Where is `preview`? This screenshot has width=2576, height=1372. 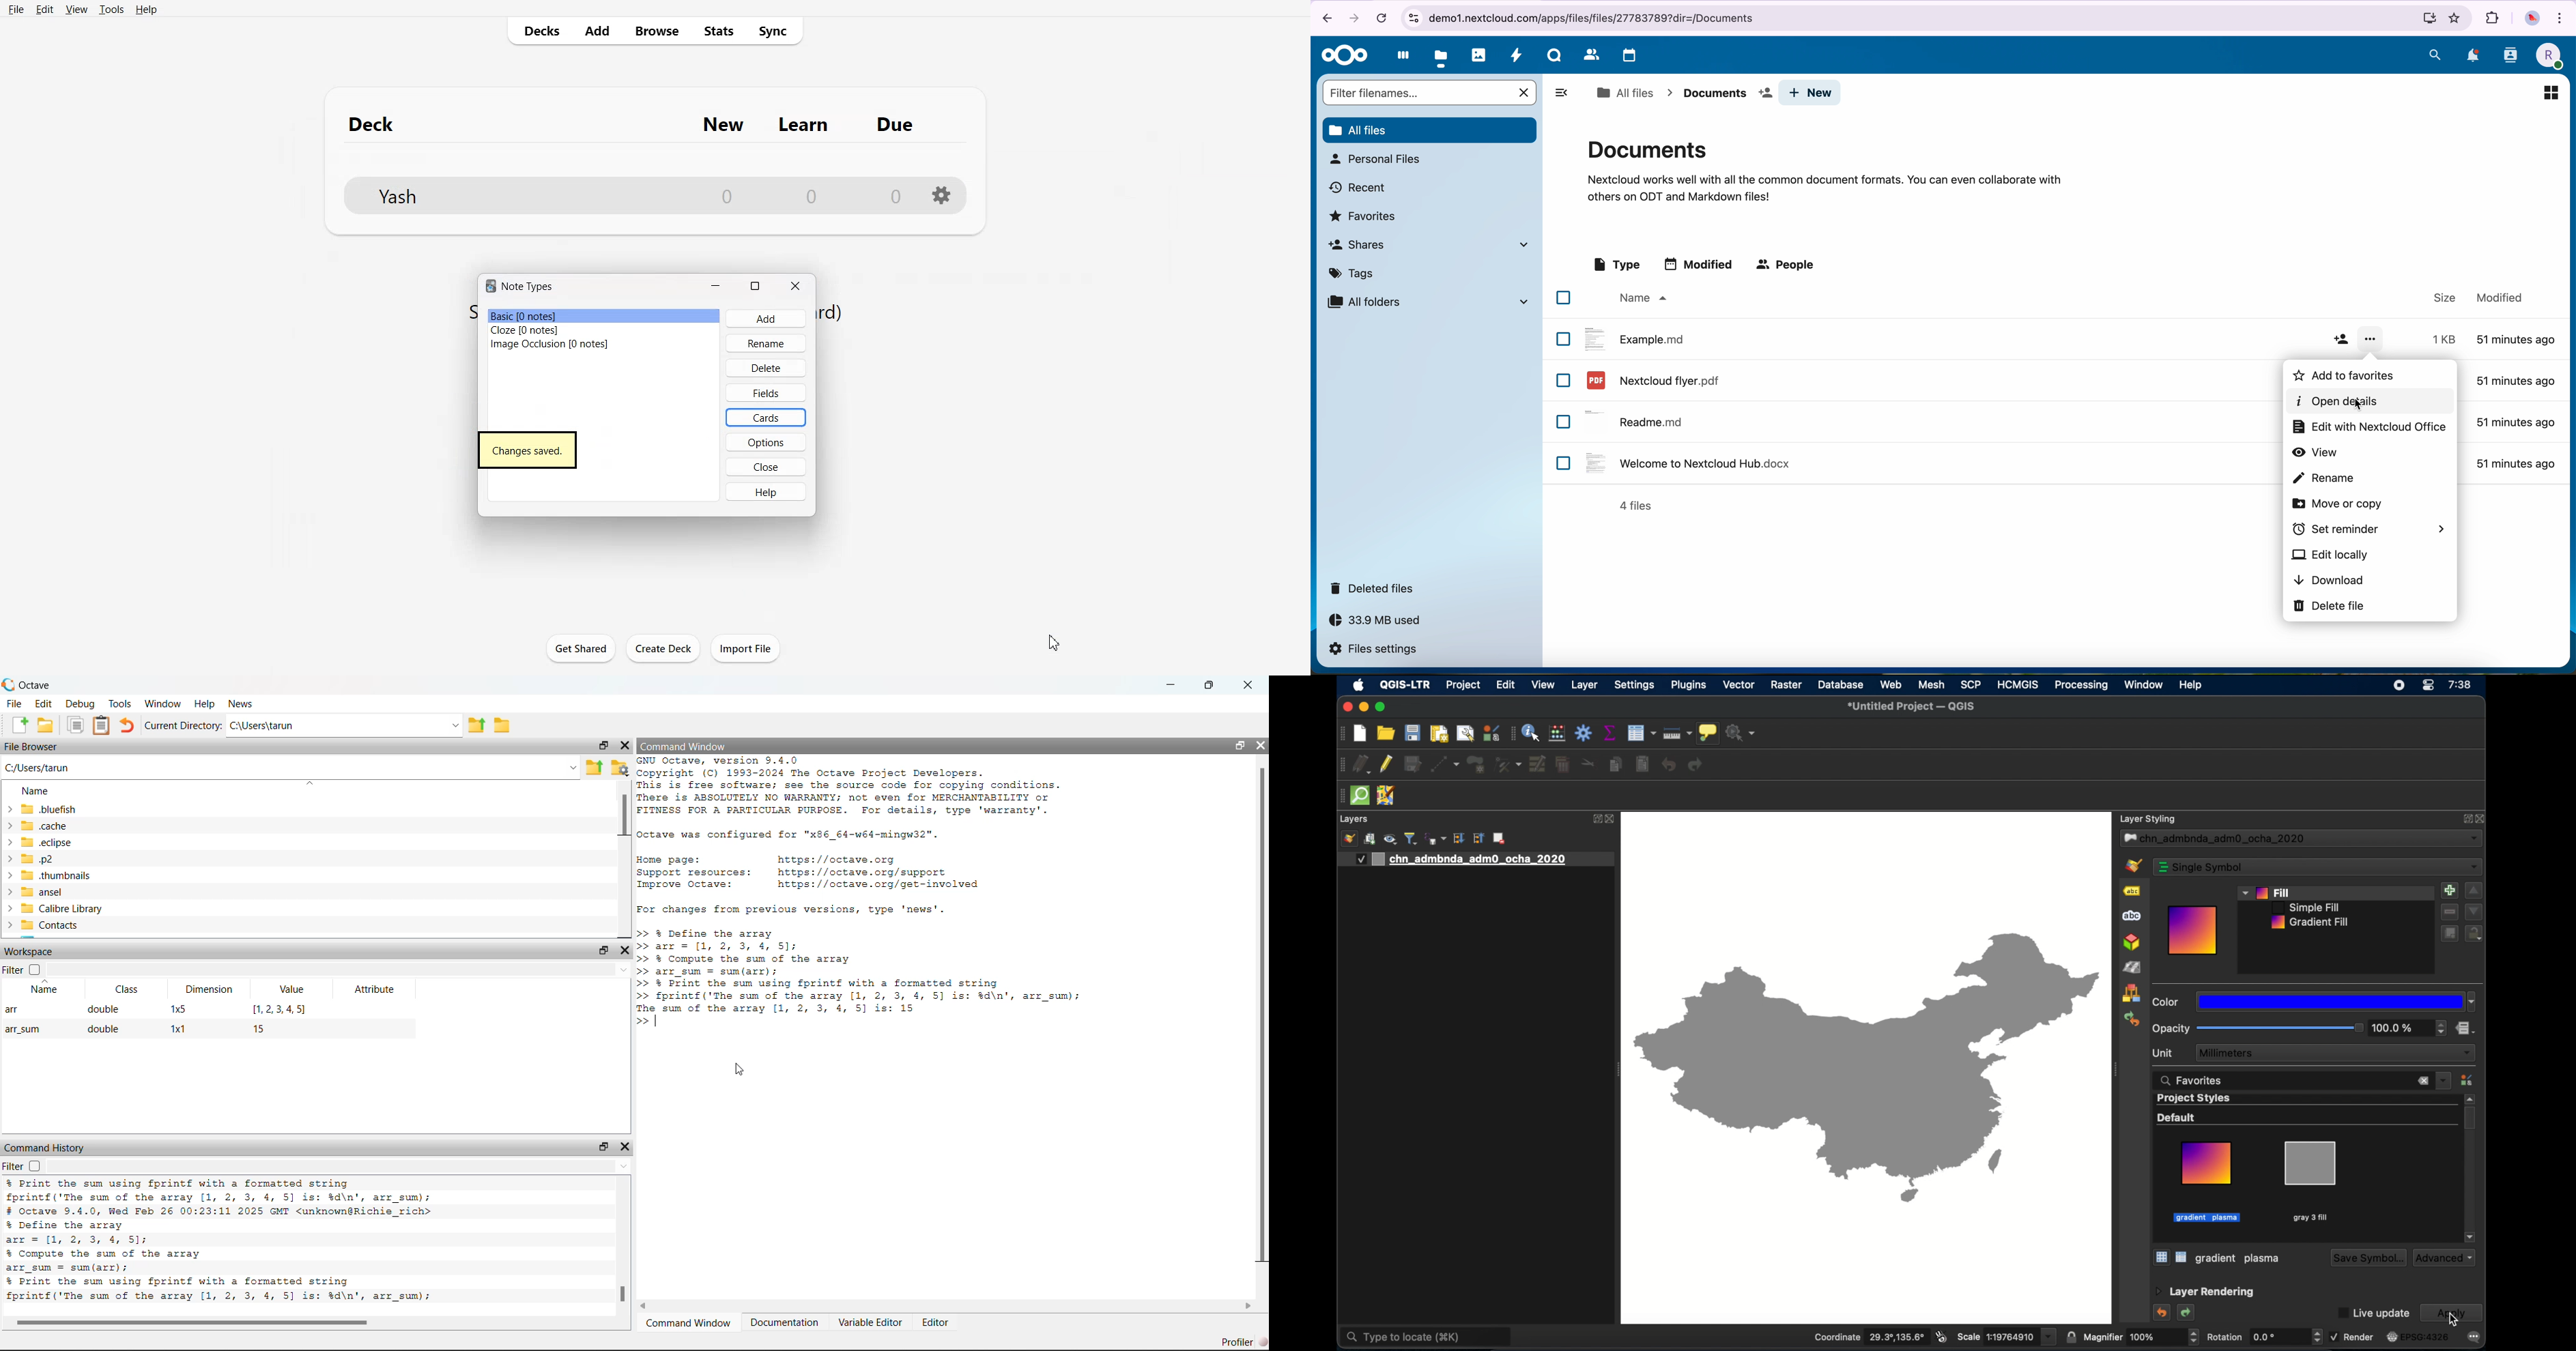
preview is located at coordinates (2193, 931).